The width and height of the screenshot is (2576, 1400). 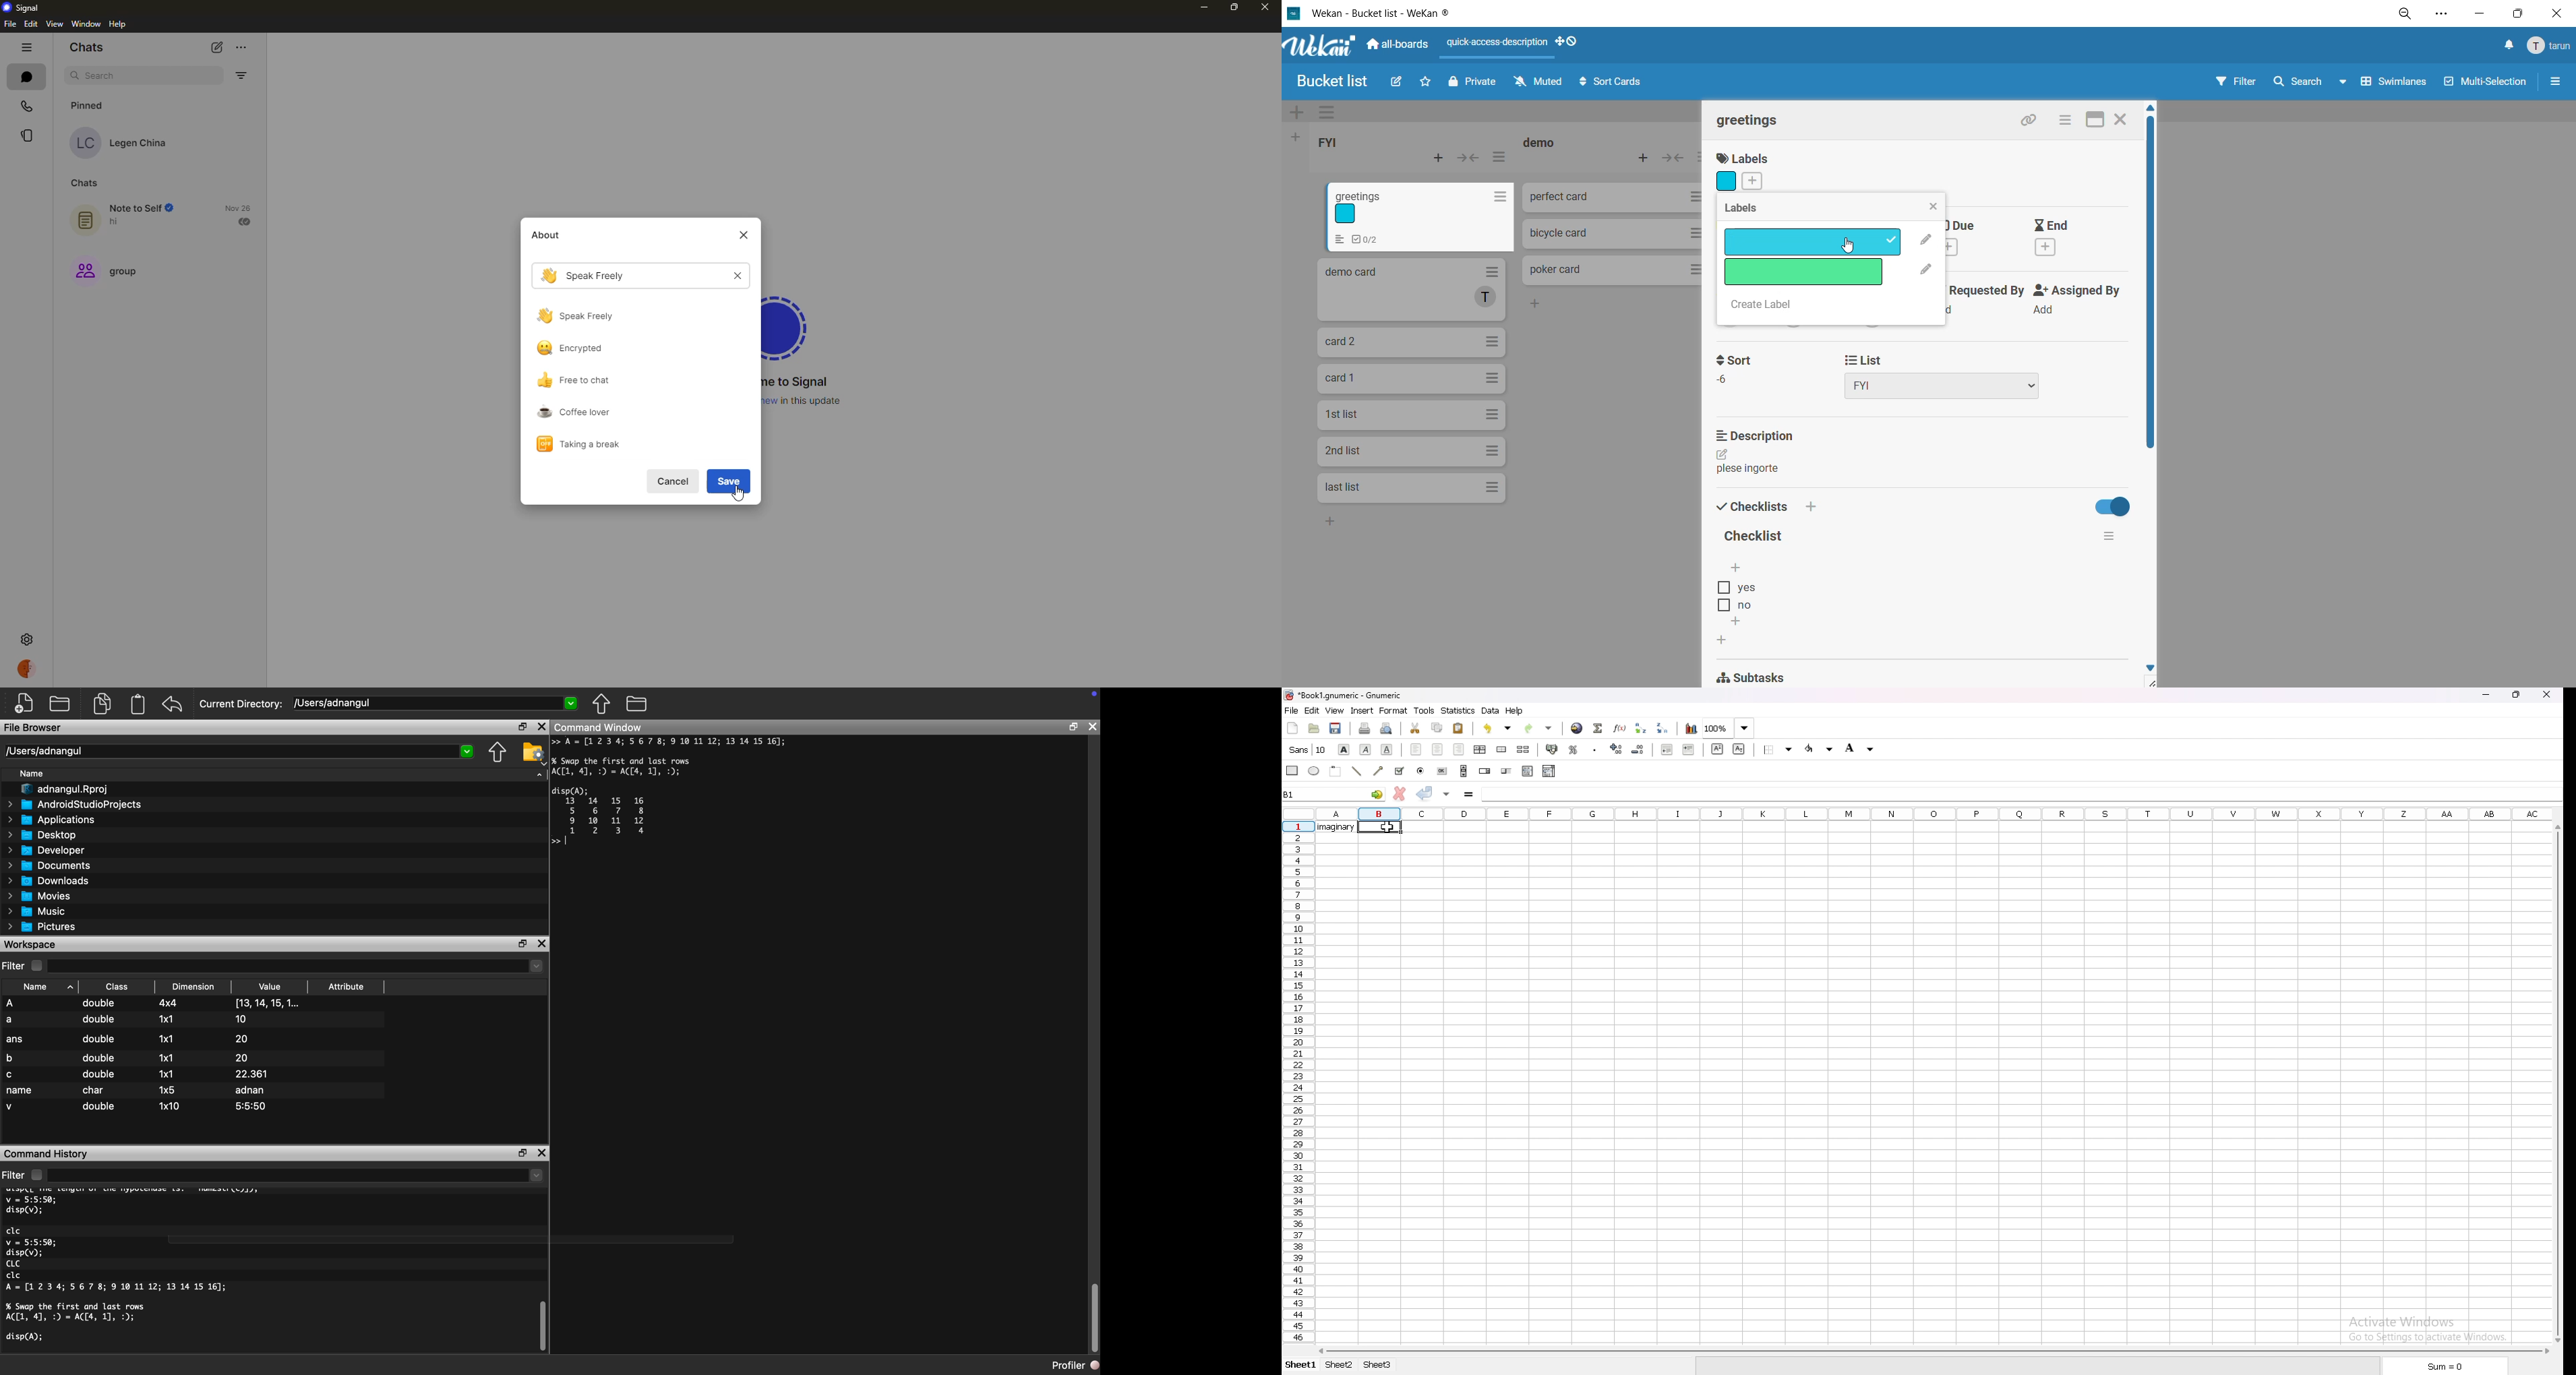 I want to click on vertical scroll bar, so click(x=2151, y=283).